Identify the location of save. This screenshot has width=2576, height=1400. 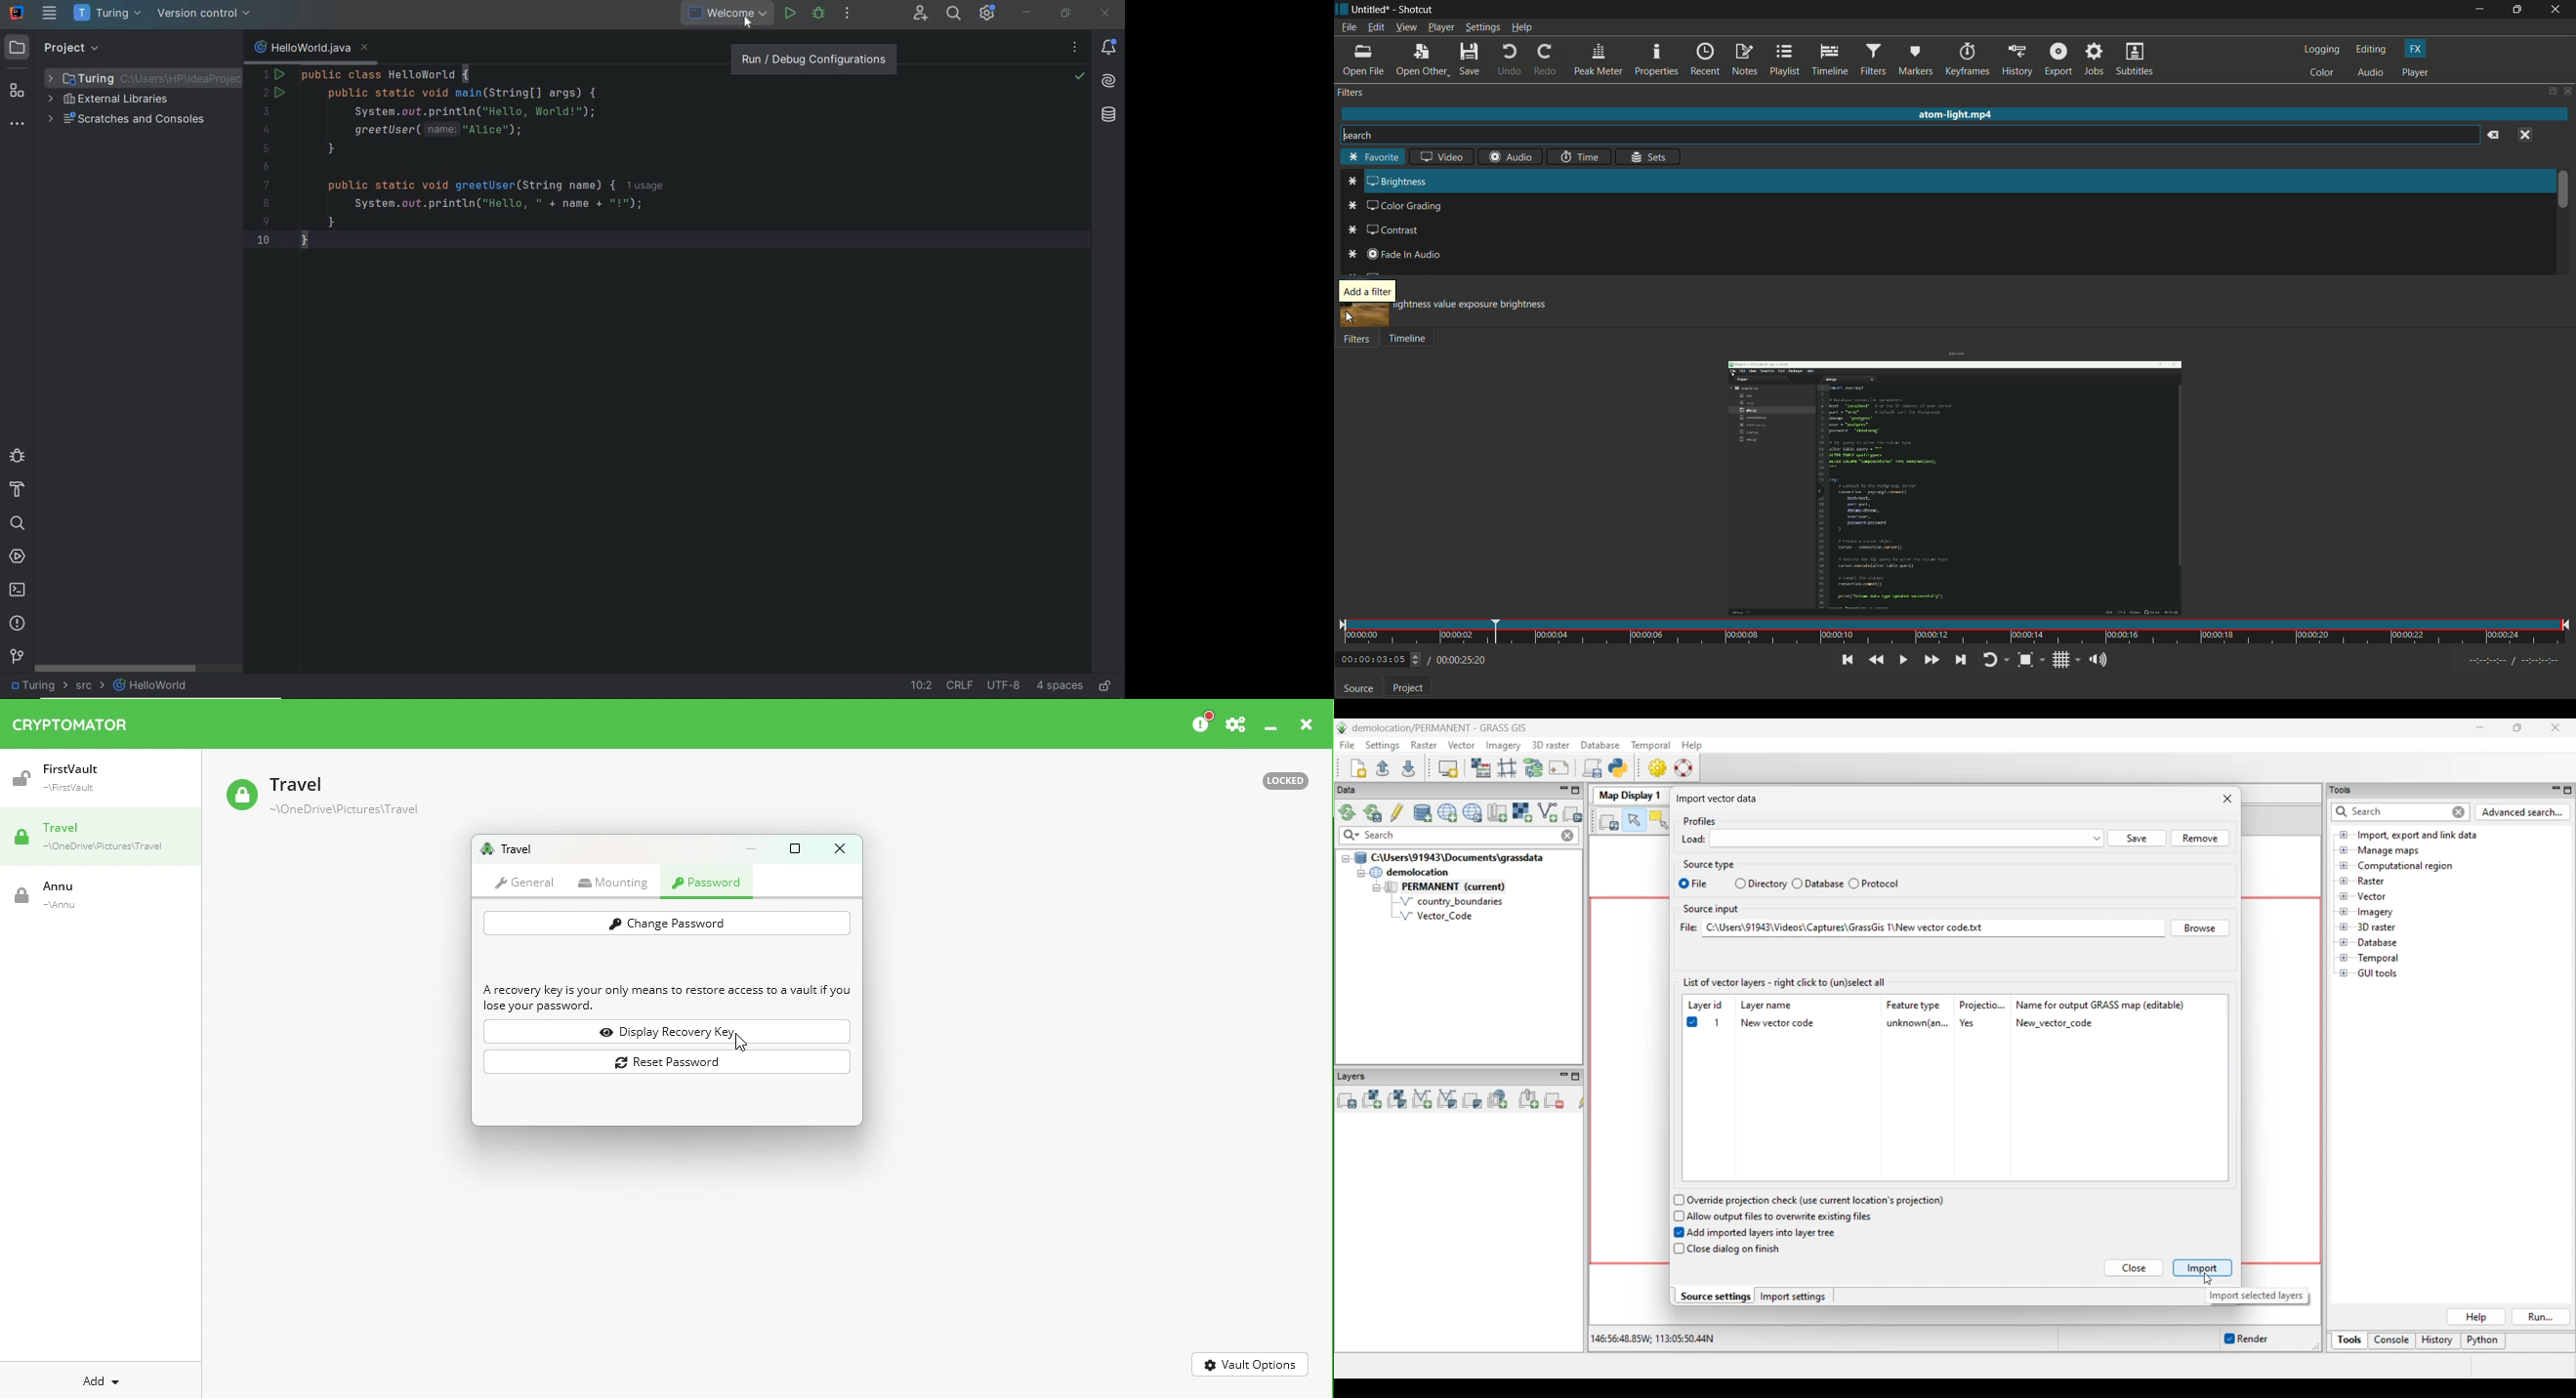
(1470, 60).